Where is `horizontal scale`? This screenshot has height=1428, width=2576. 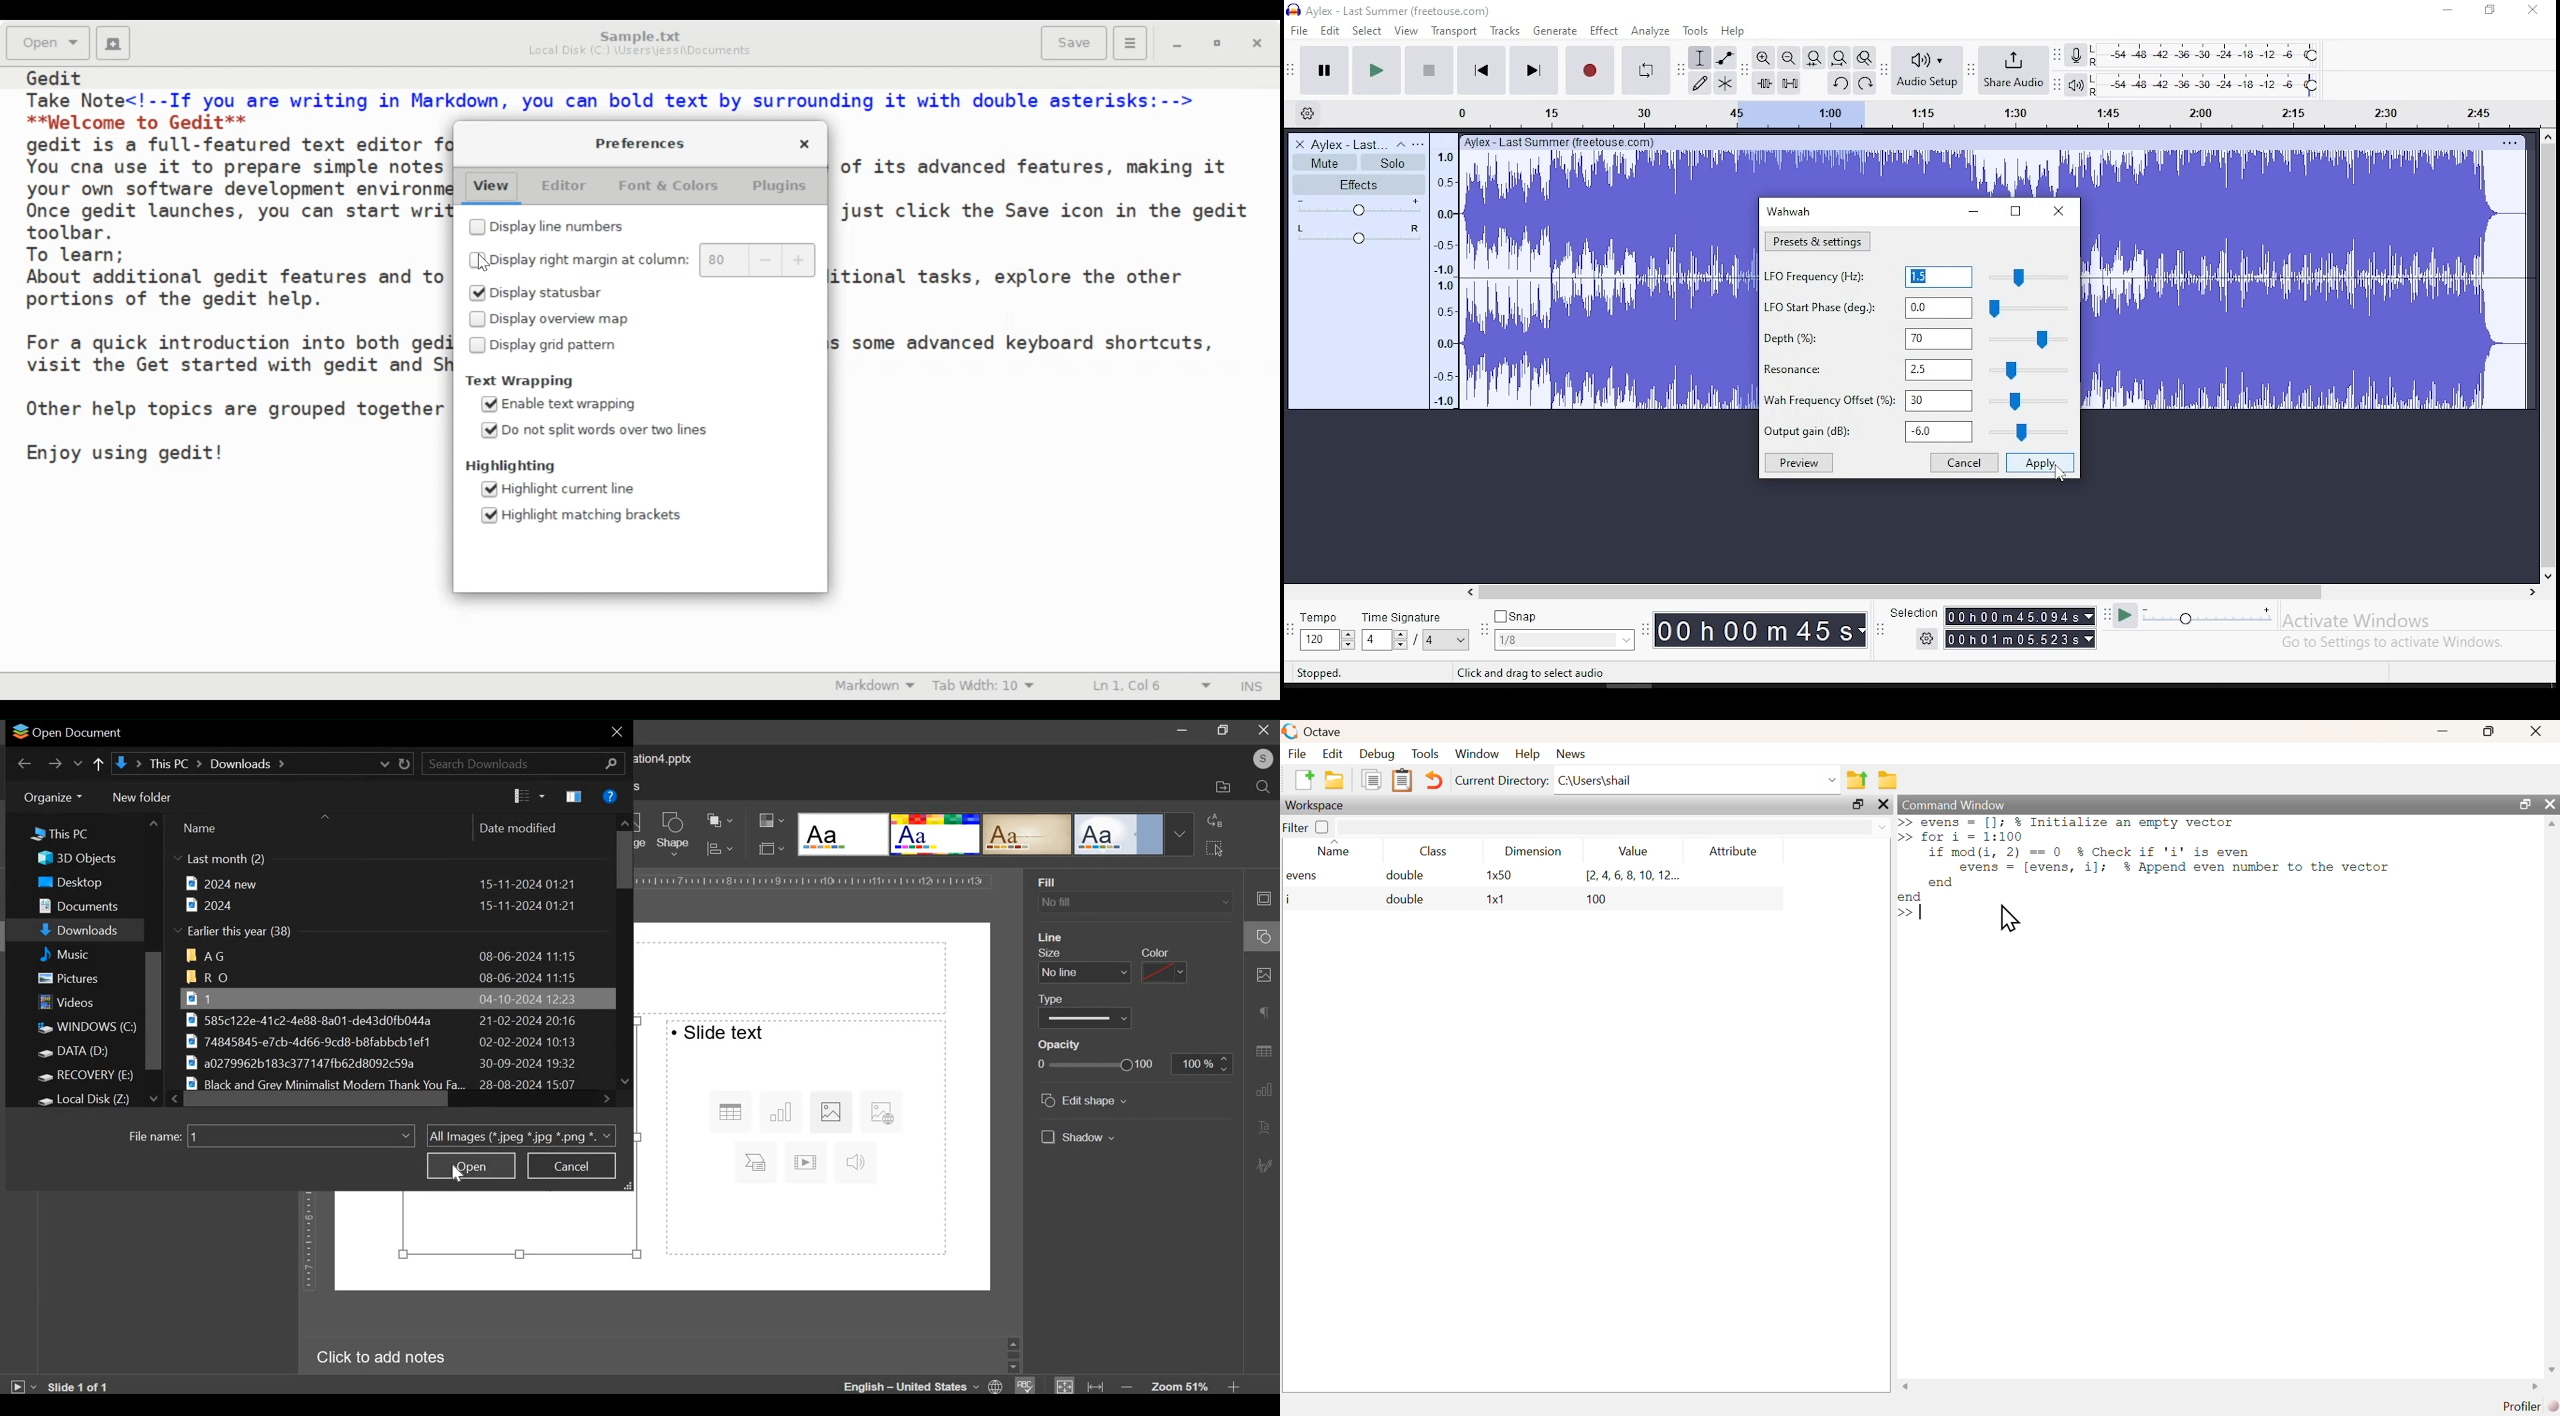 horizontal scale is located at coordinates (816, 881).